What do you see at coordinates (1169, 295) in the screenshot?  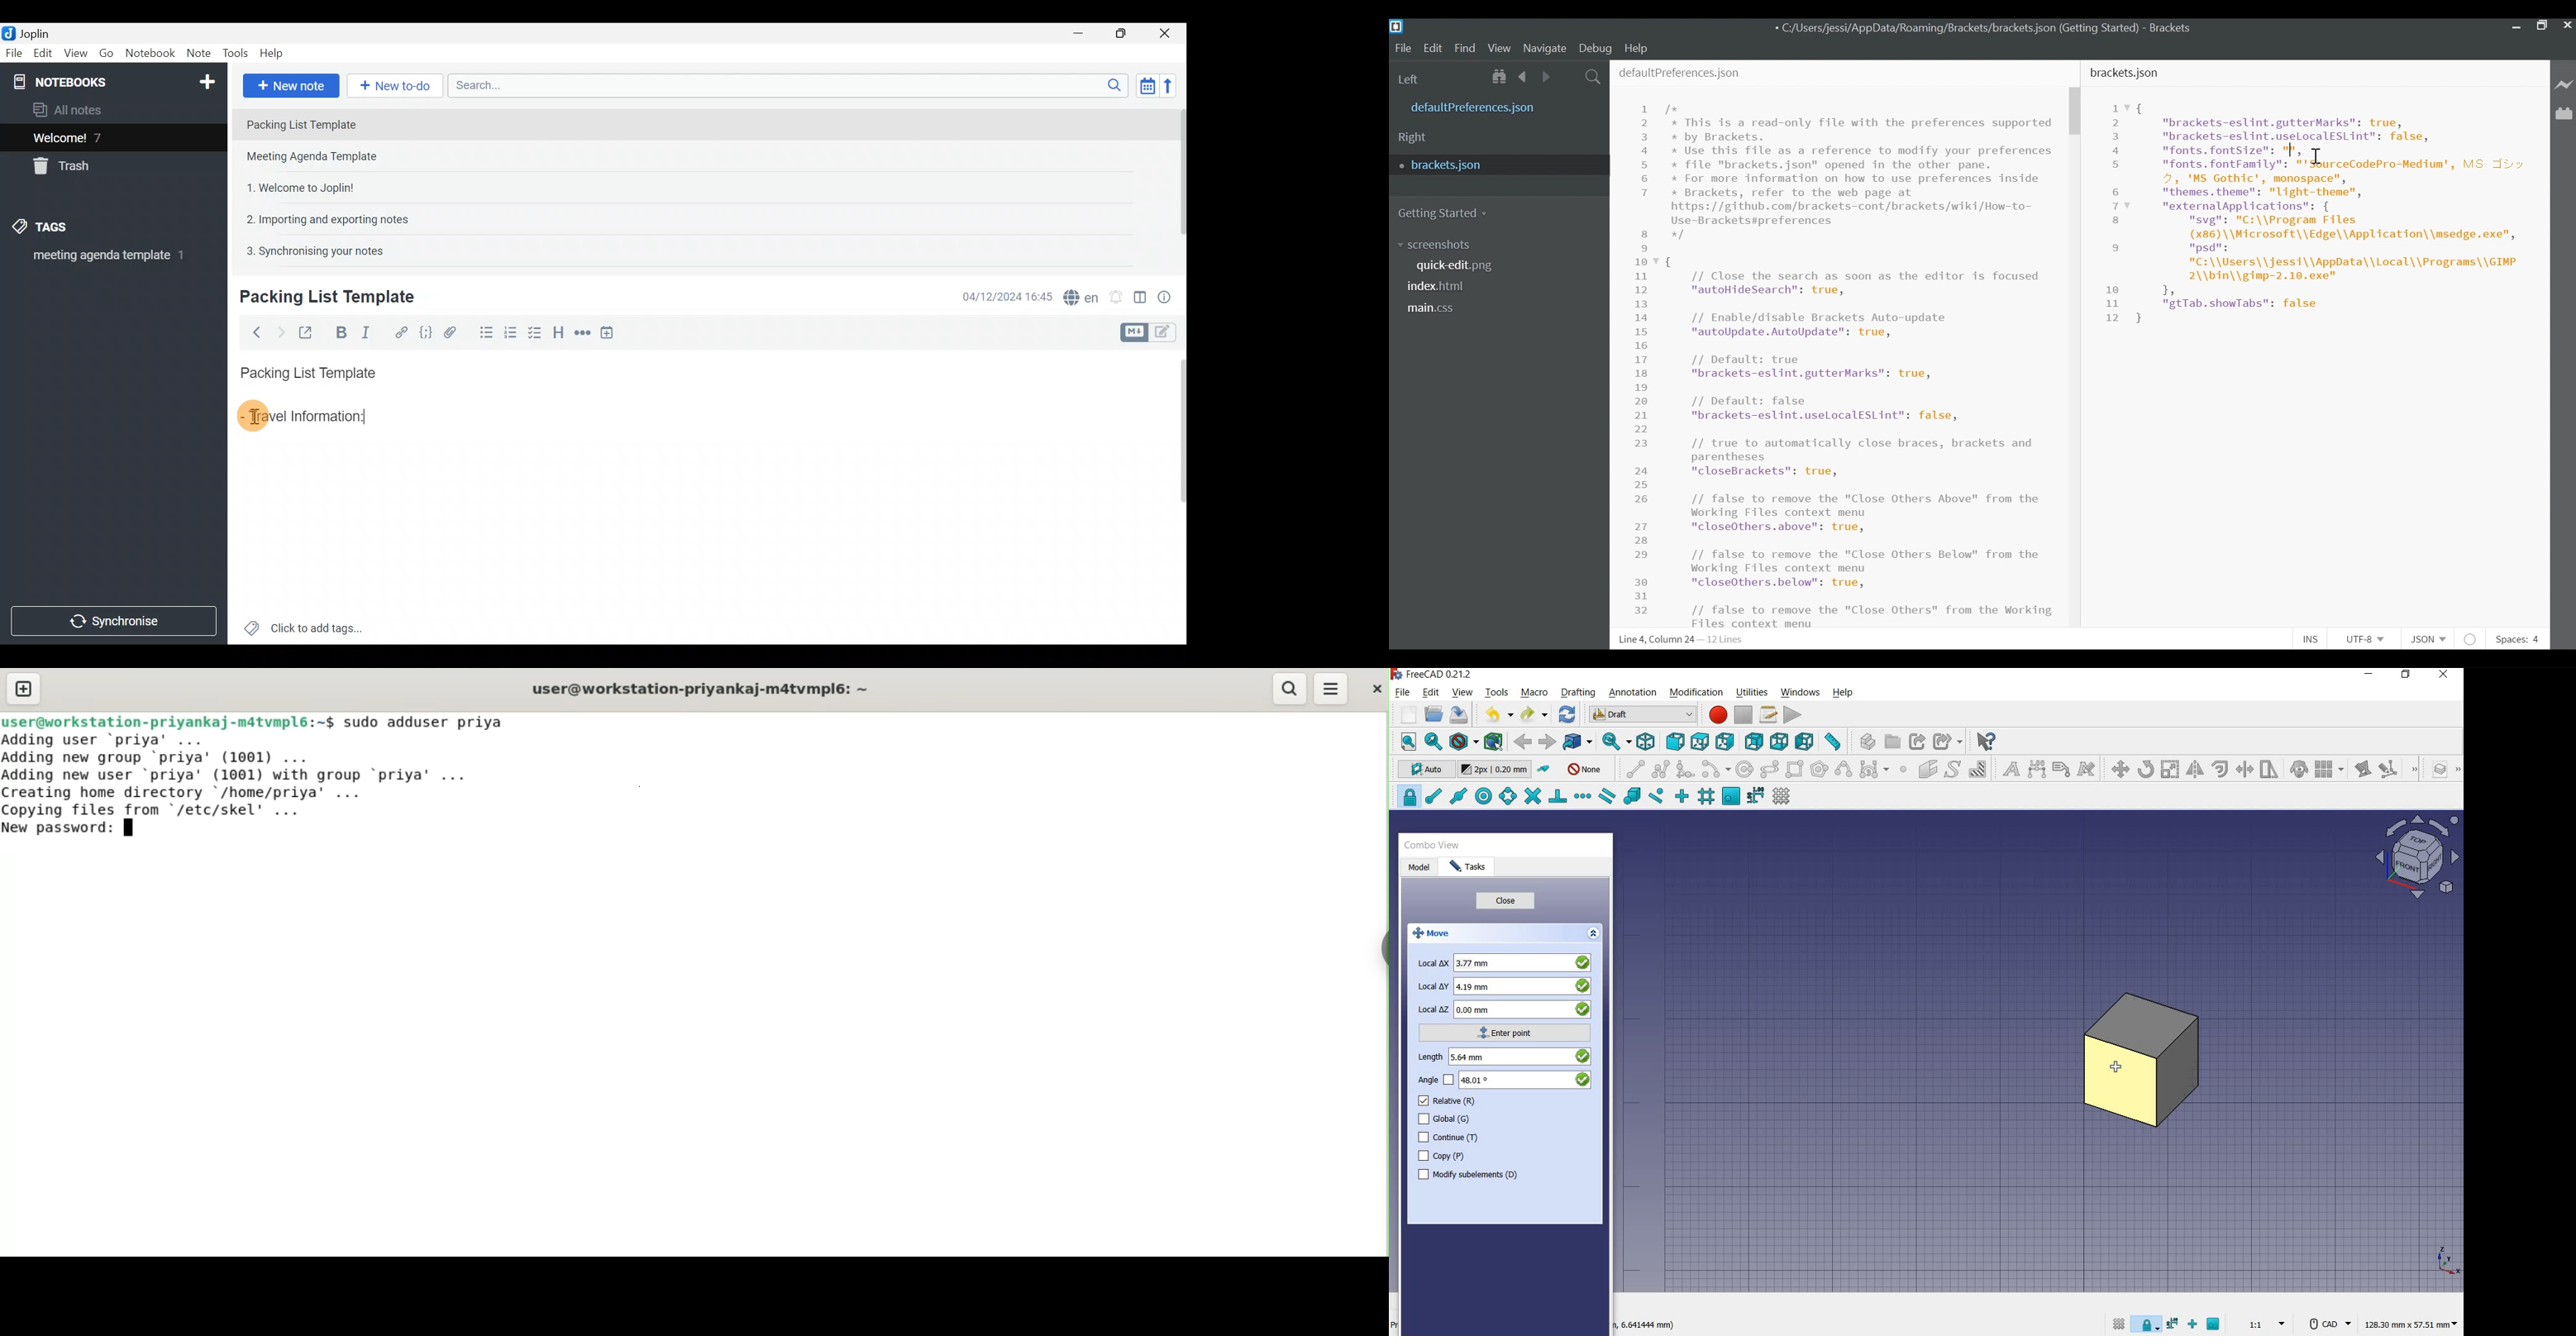 I see `Note properties` at bounding box center [1169, 295].